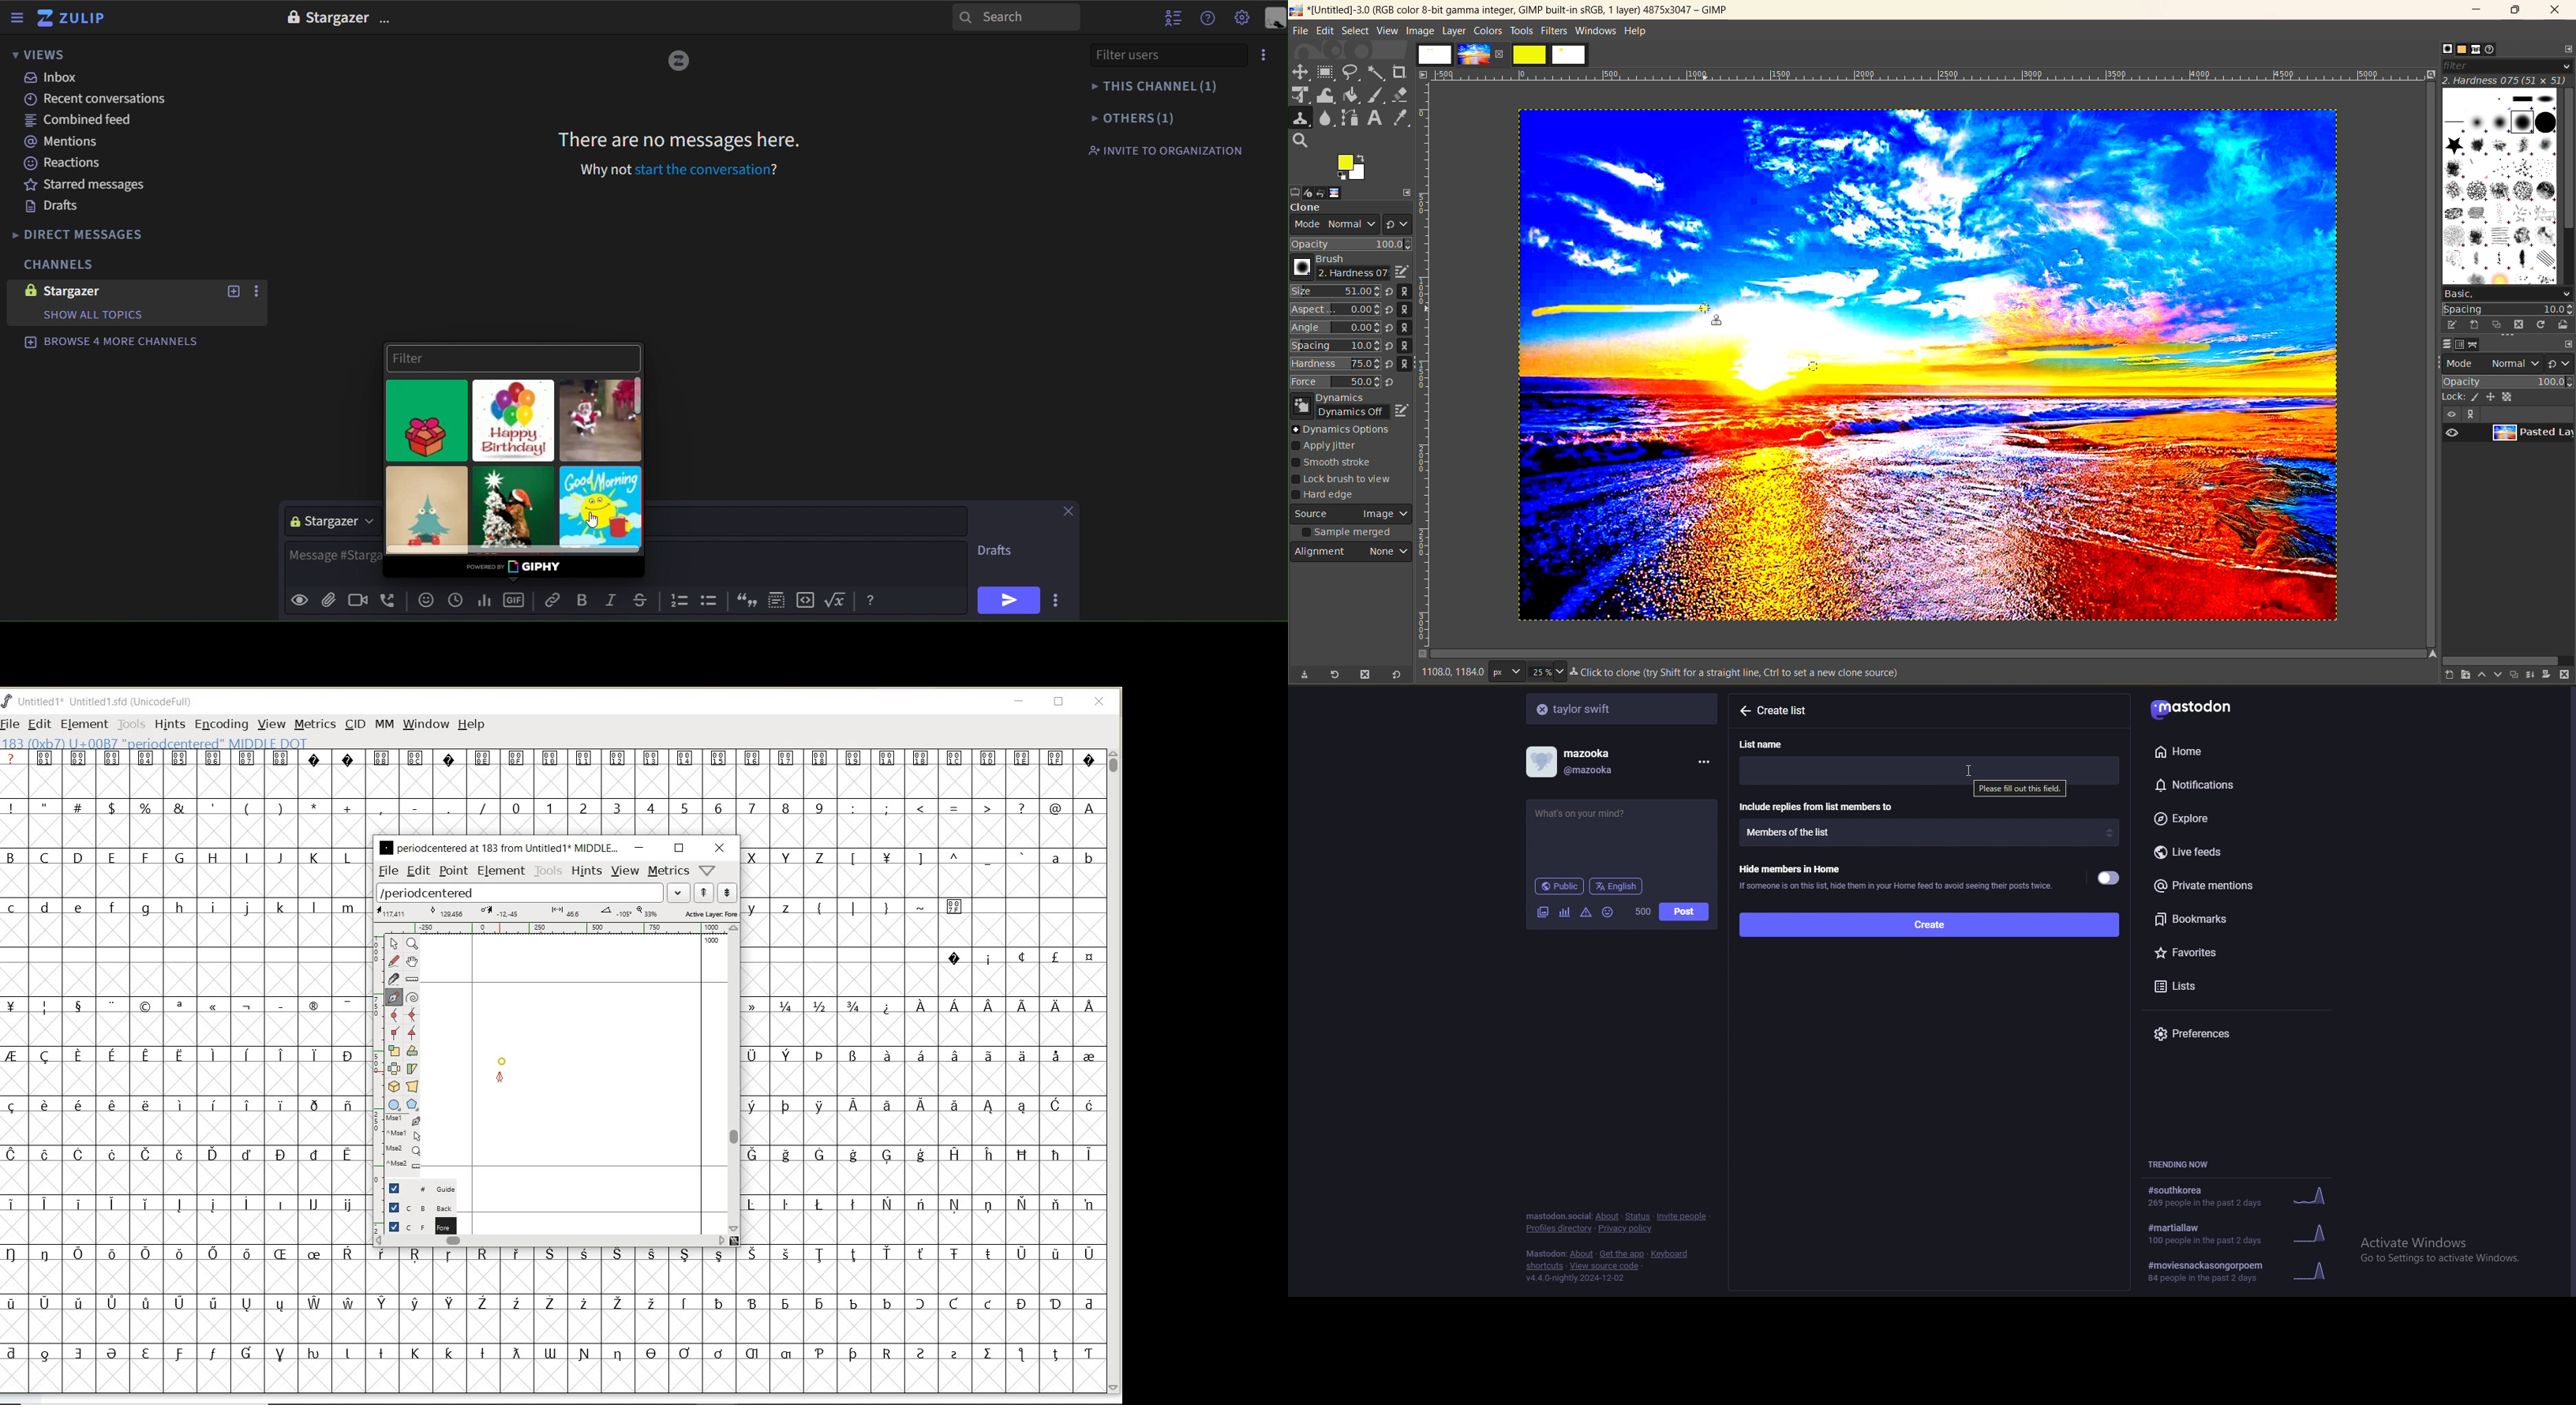 This screenshot has height=1428, width=2576. What do you see at coordinates (1580, 762) in the screenshot?
I see `profile` at bounding box center [1580, 762].